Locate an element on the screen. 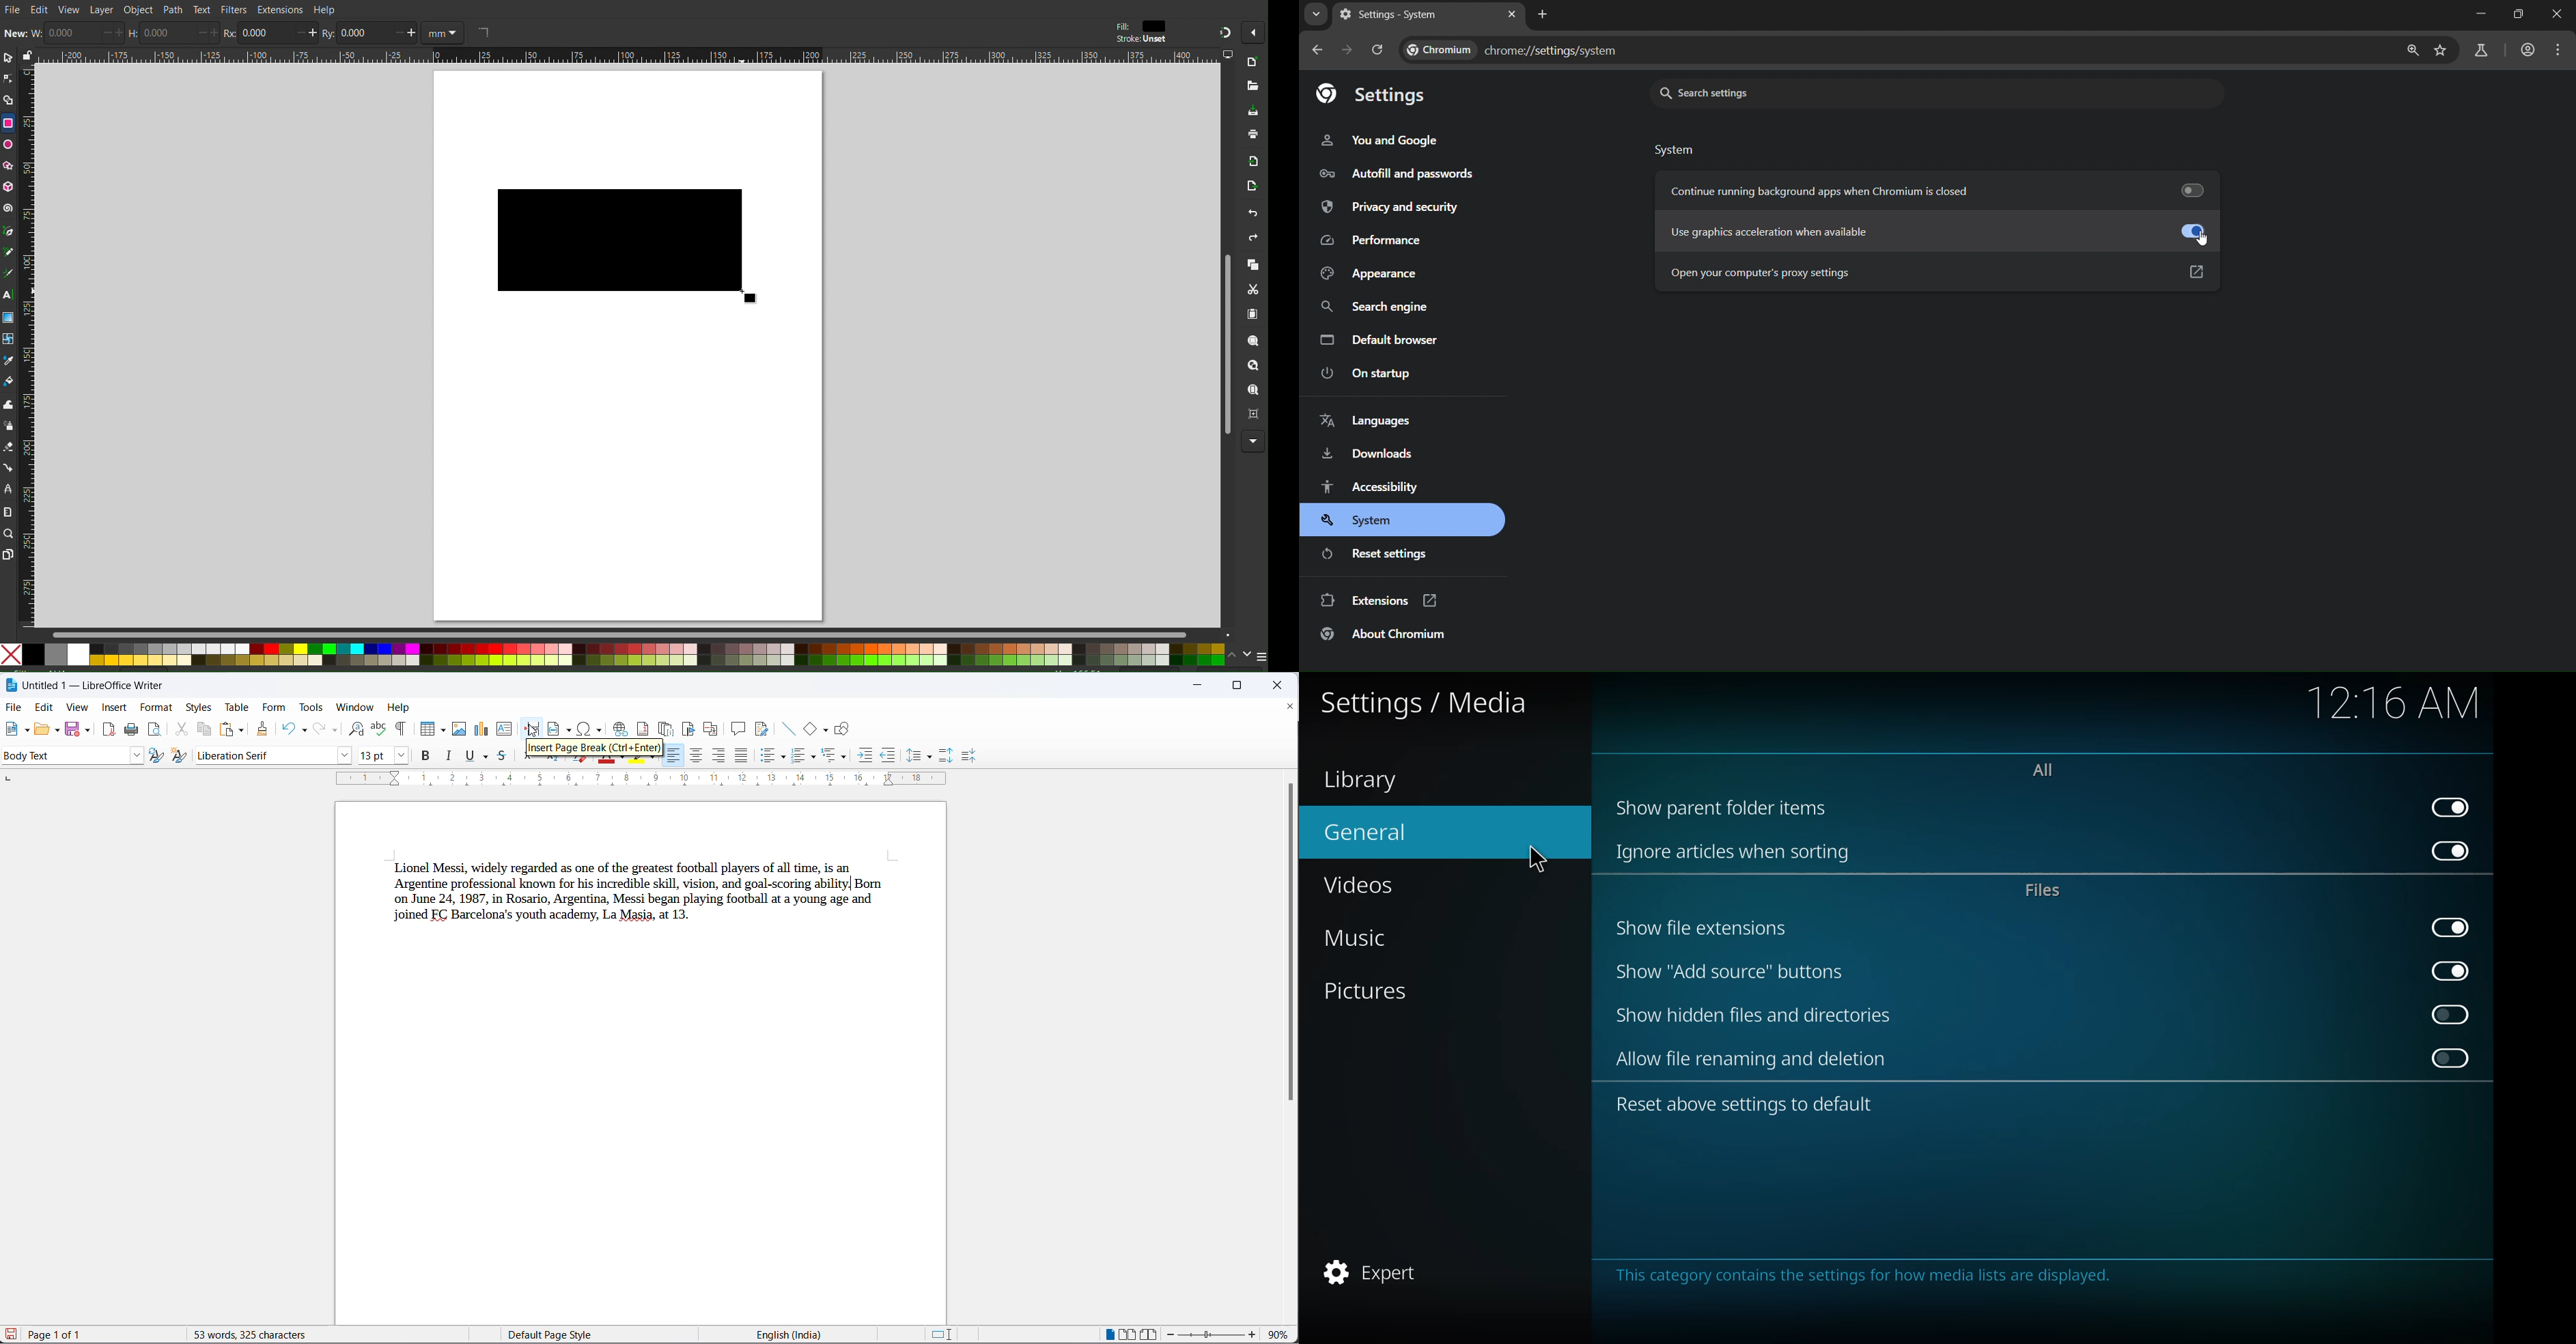  decrease indent is located at coordinates (887, 755).